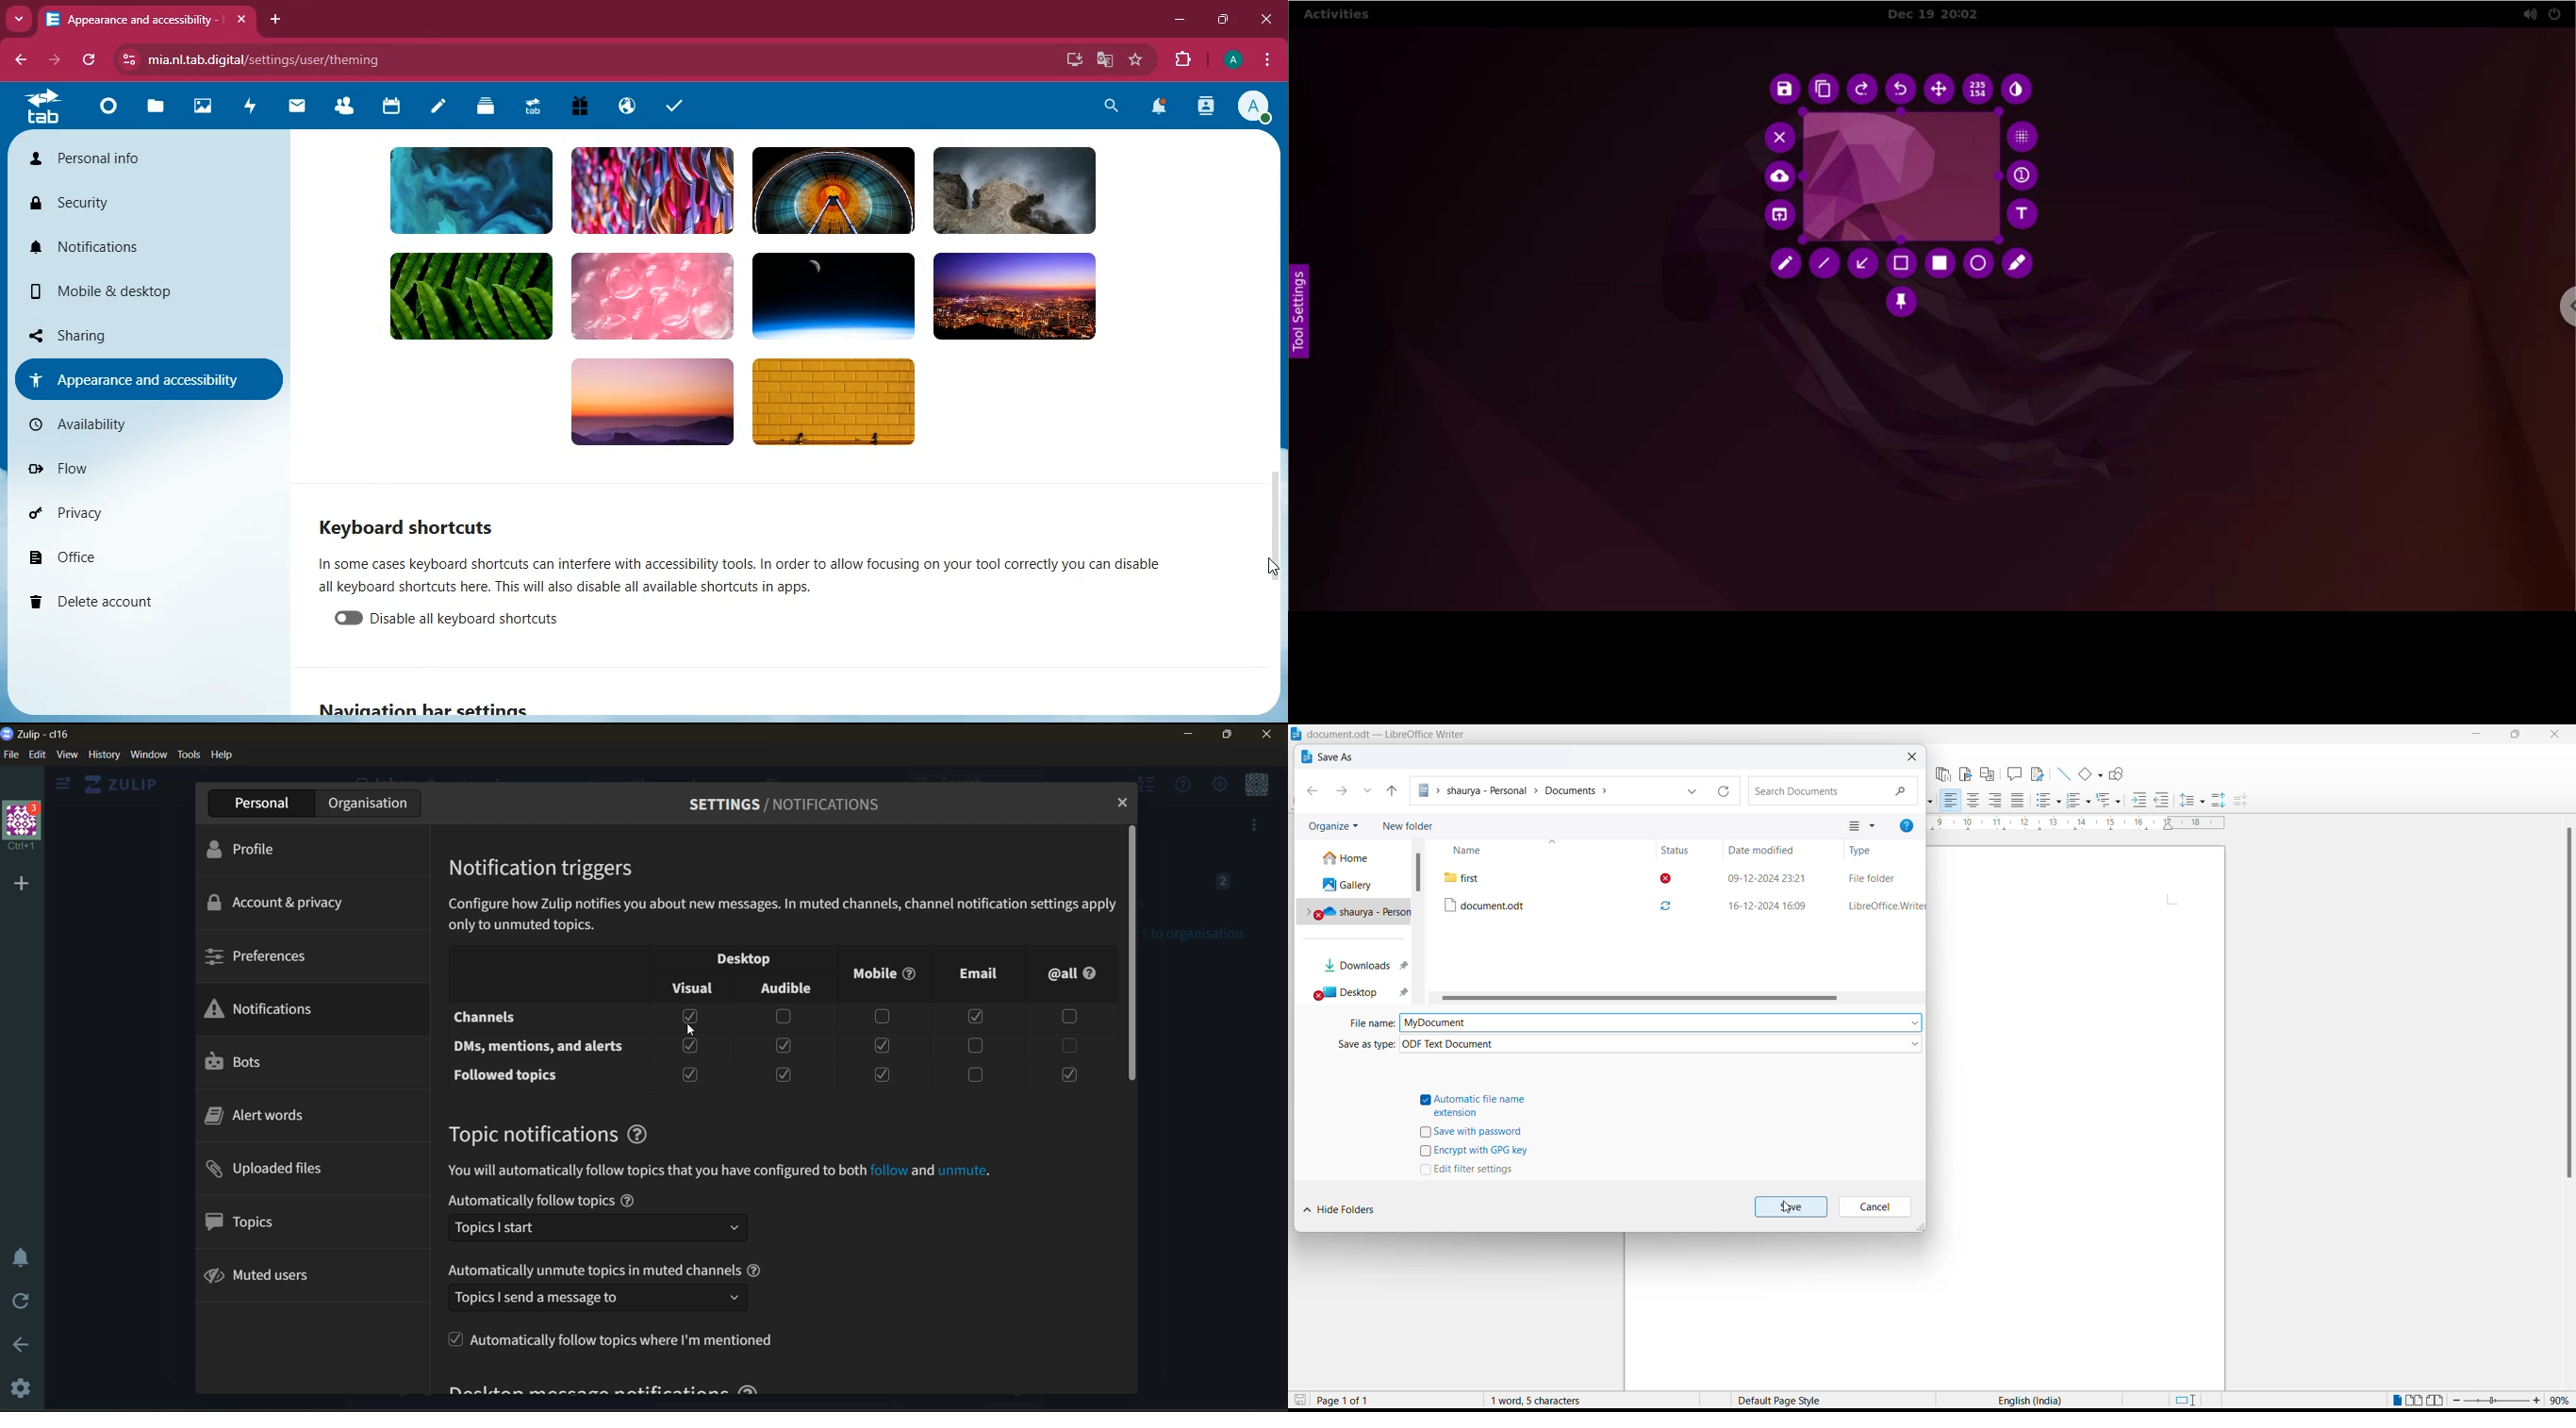 The image size is (2576, 1428). I want to click on view, so click(67, 754).